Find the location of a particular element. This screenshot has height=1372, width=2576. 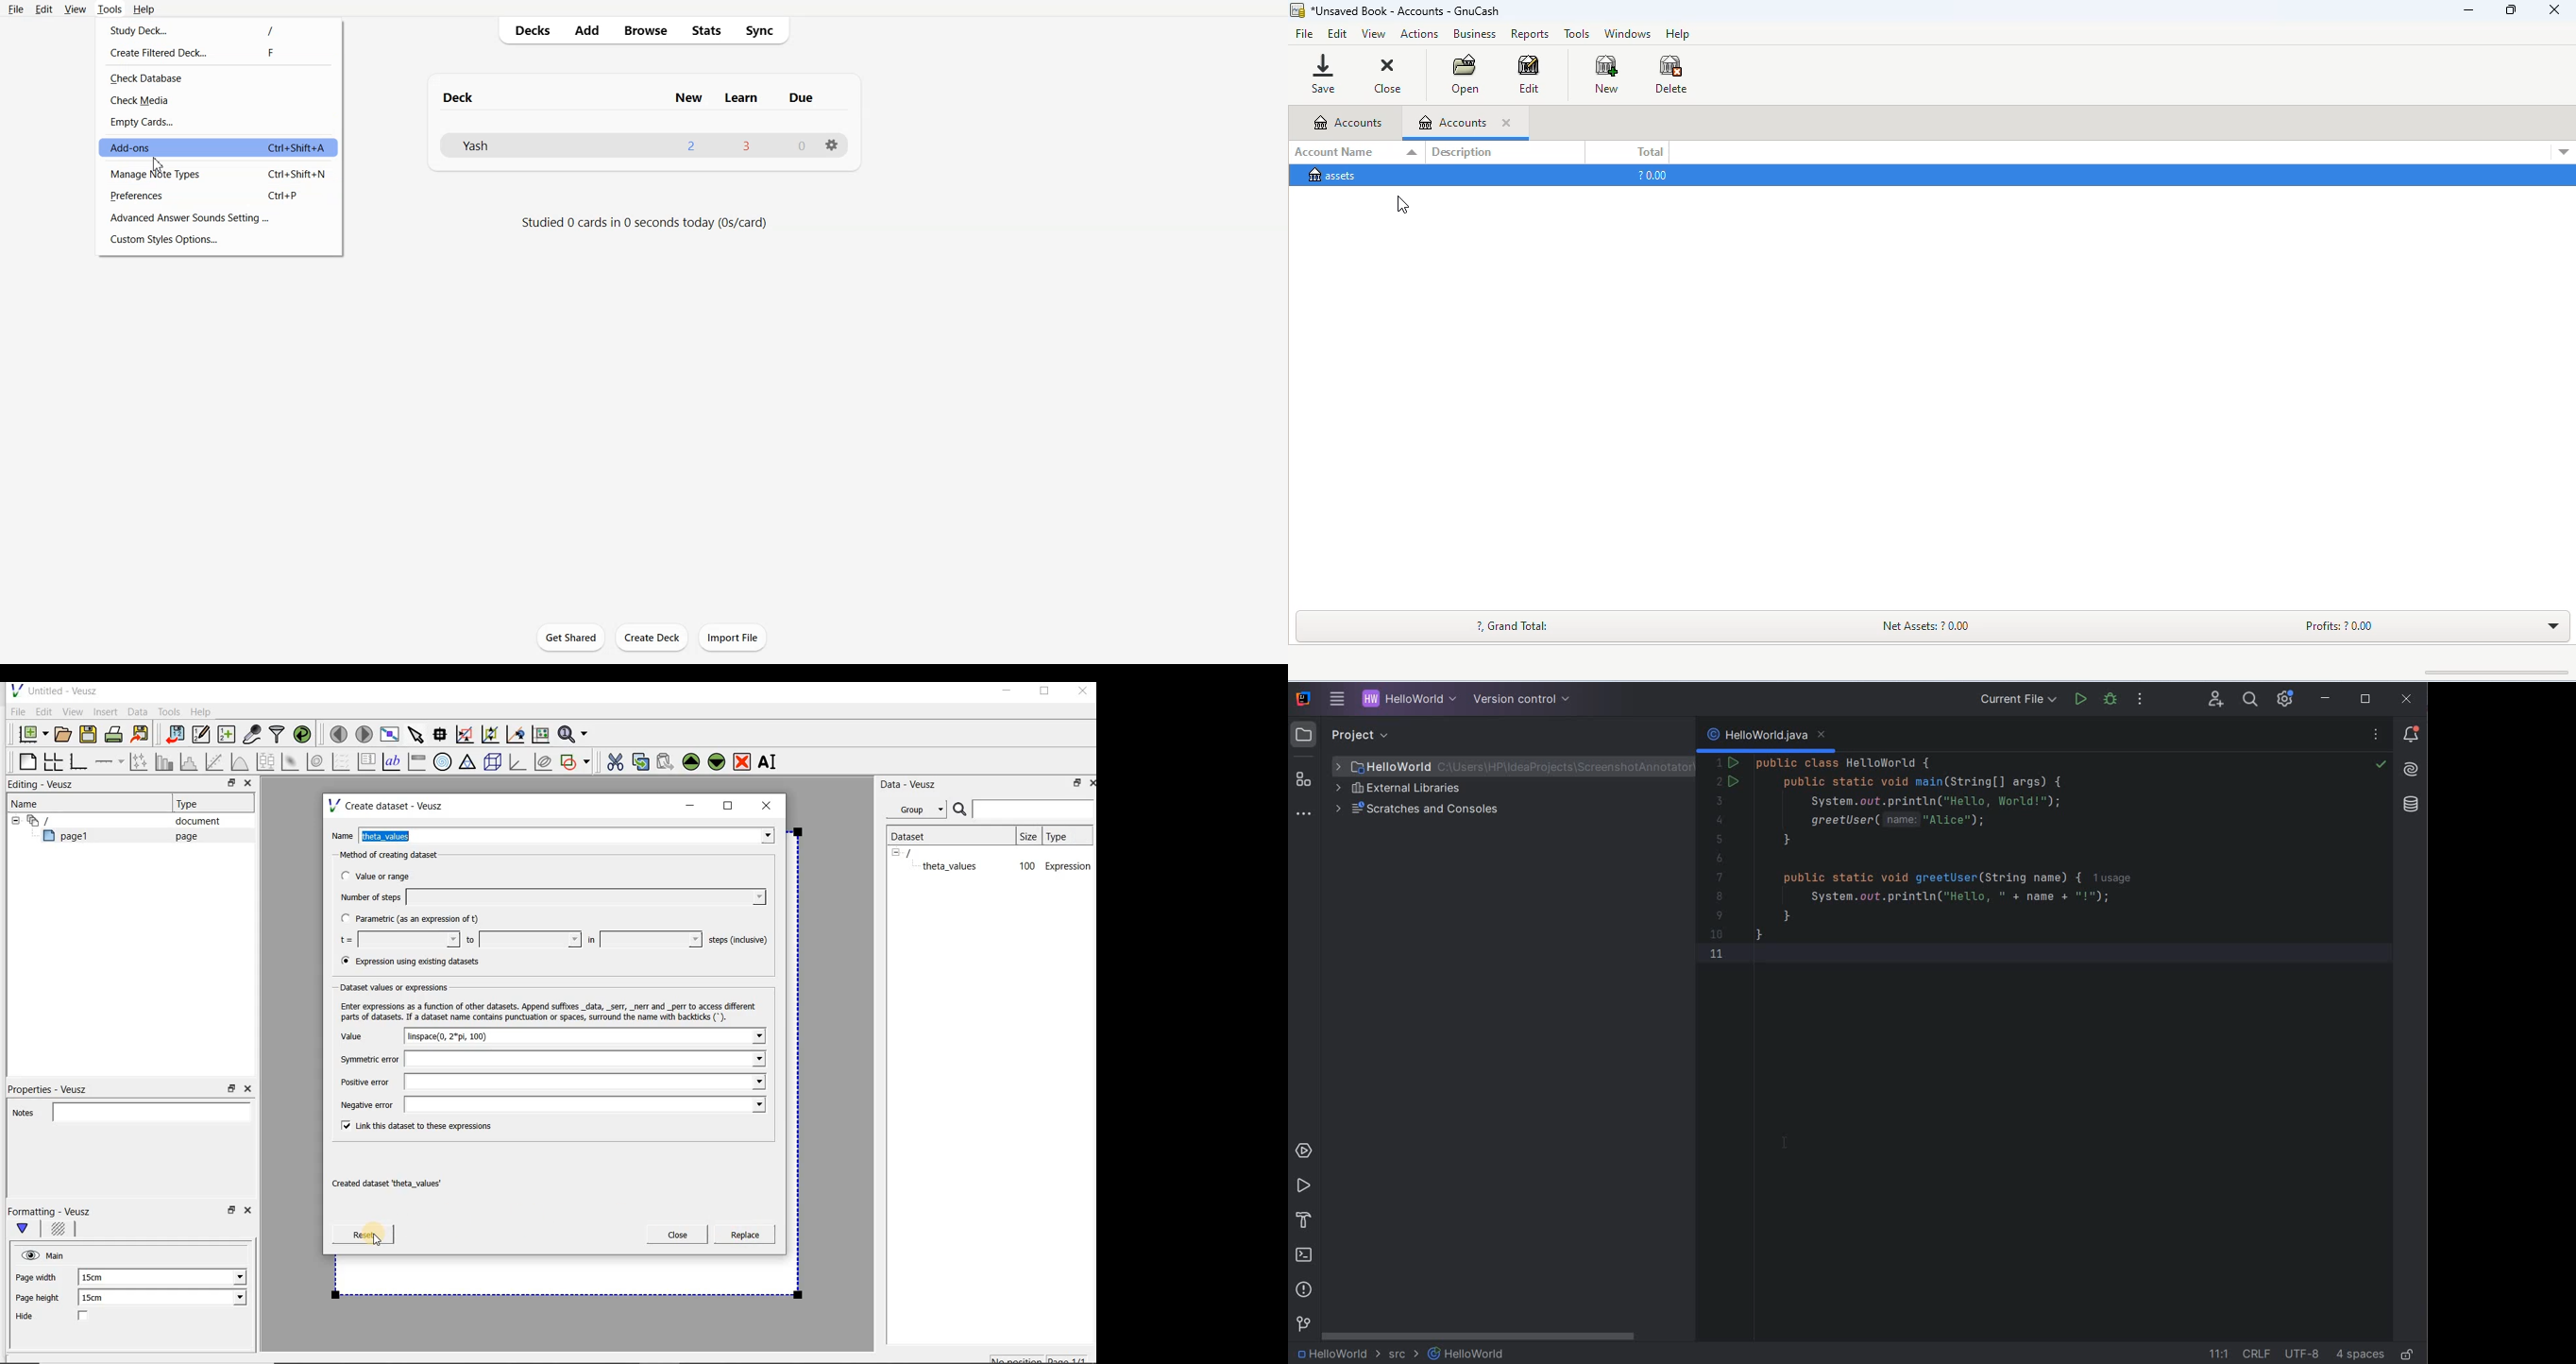

Add is located at coordinates (587, 30).